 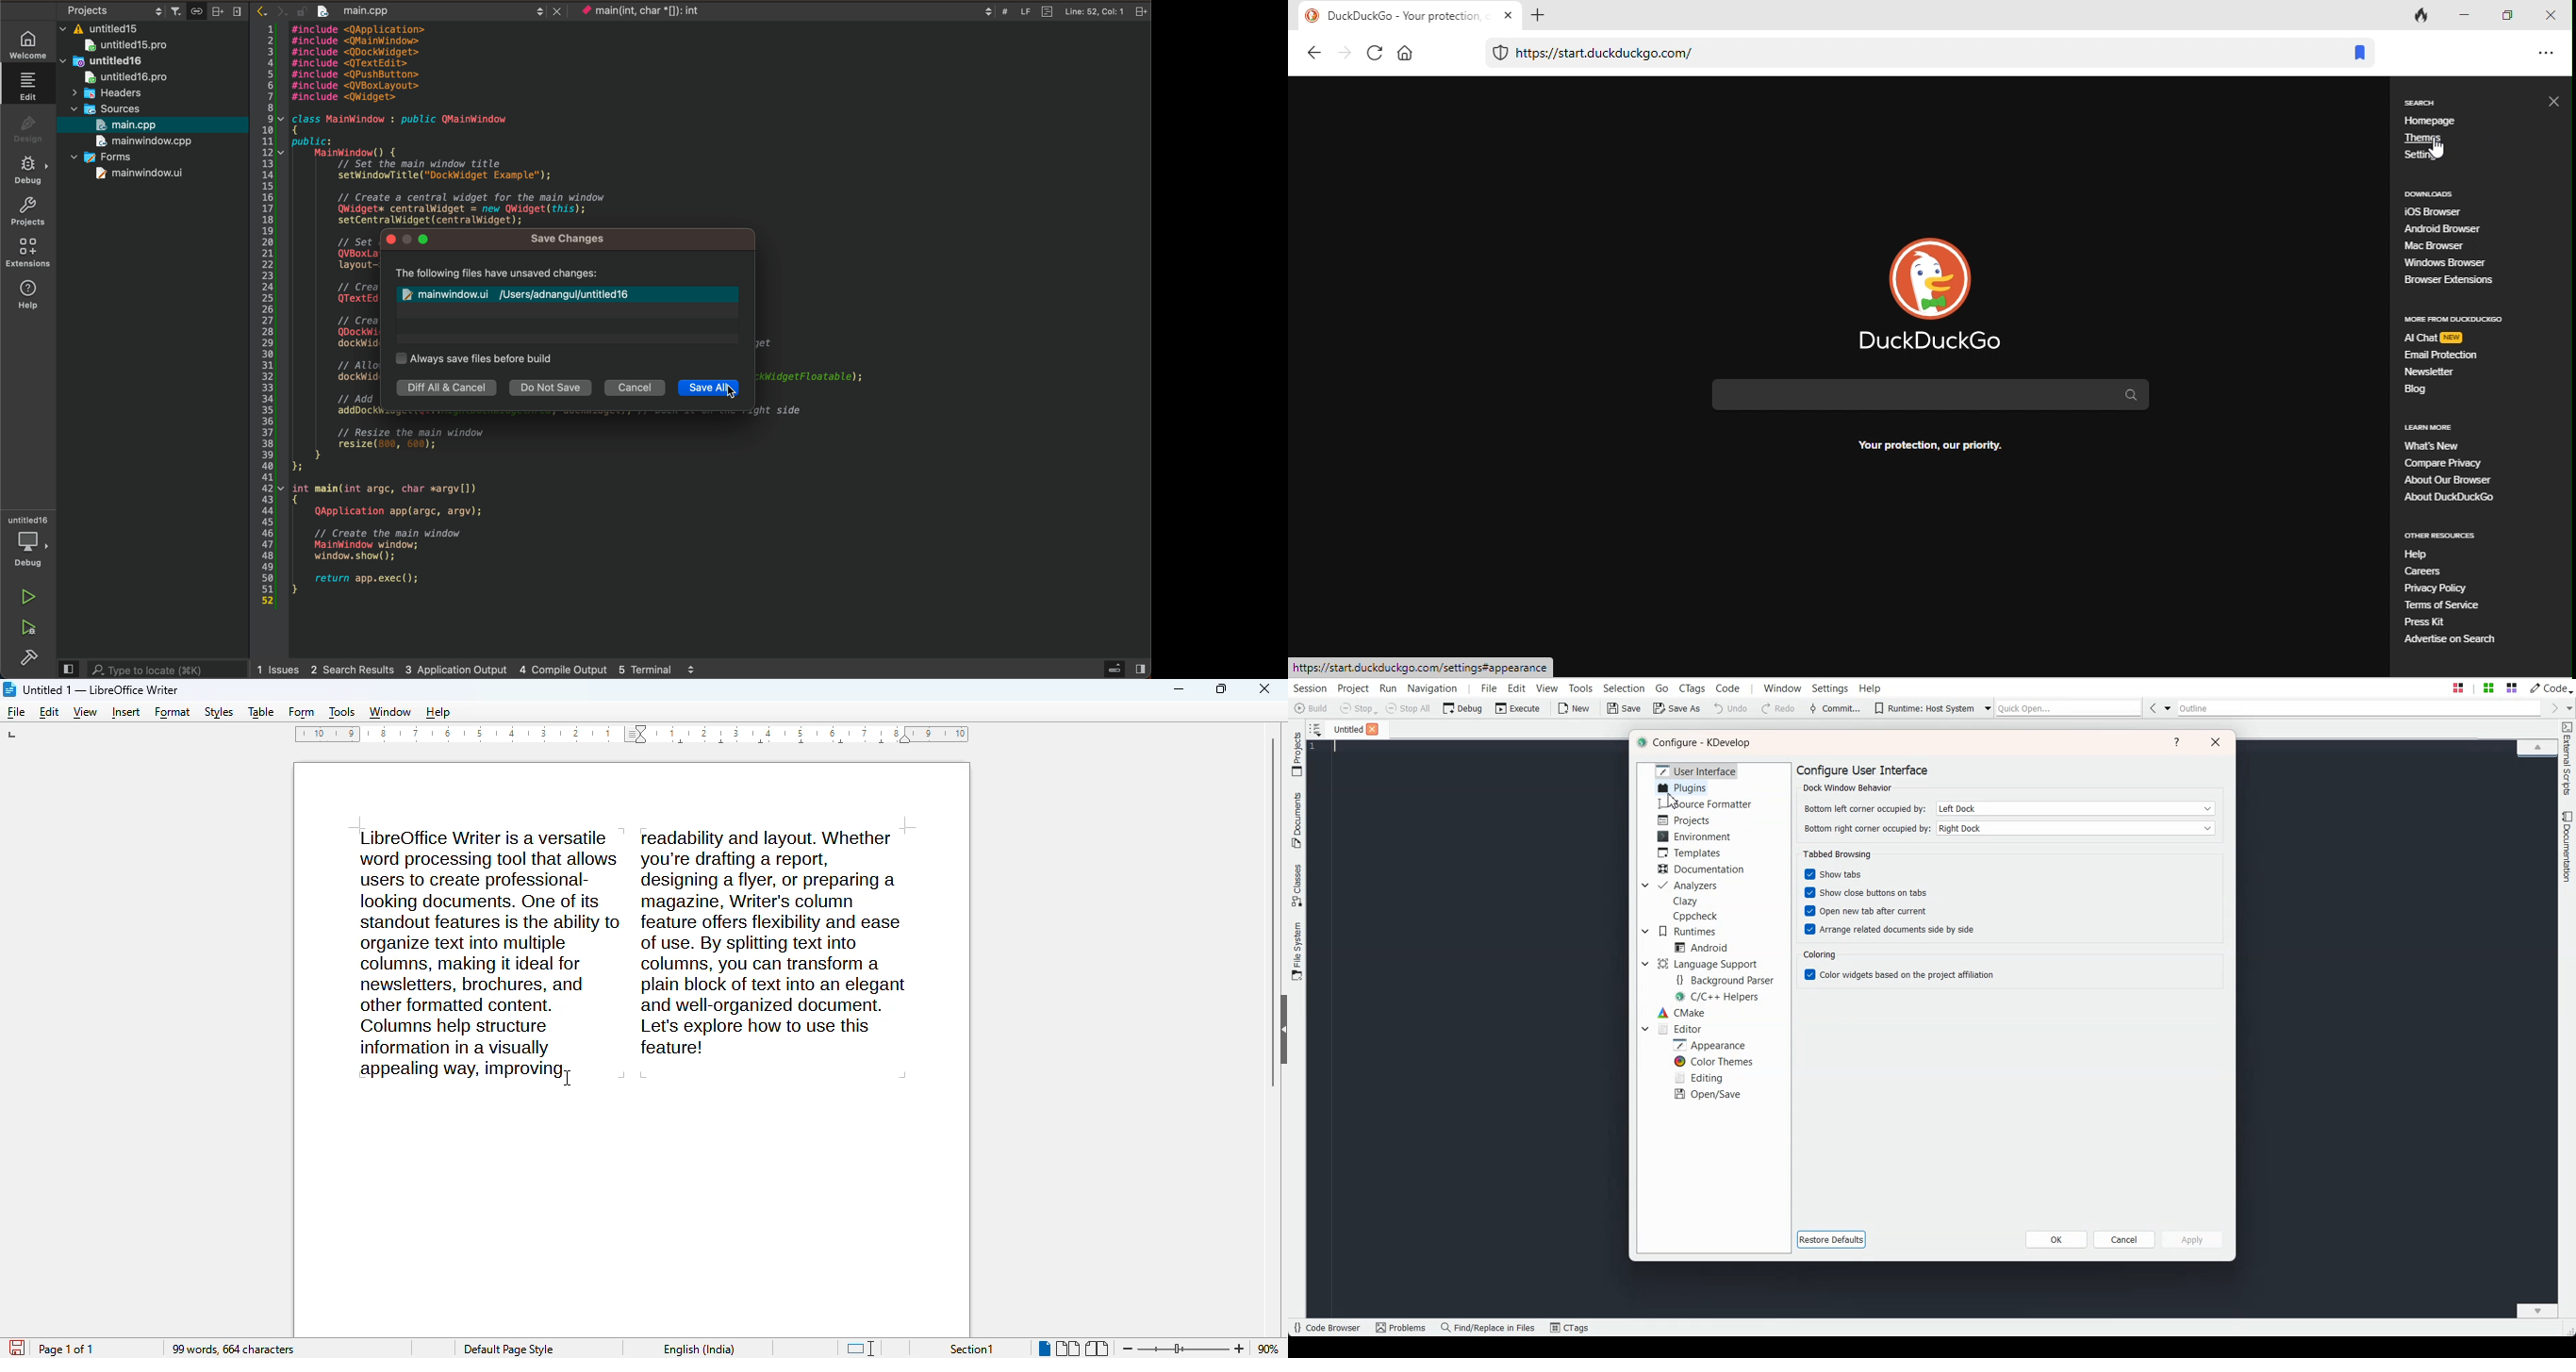 I want to click on minimize, so click(x=1180, y=689).